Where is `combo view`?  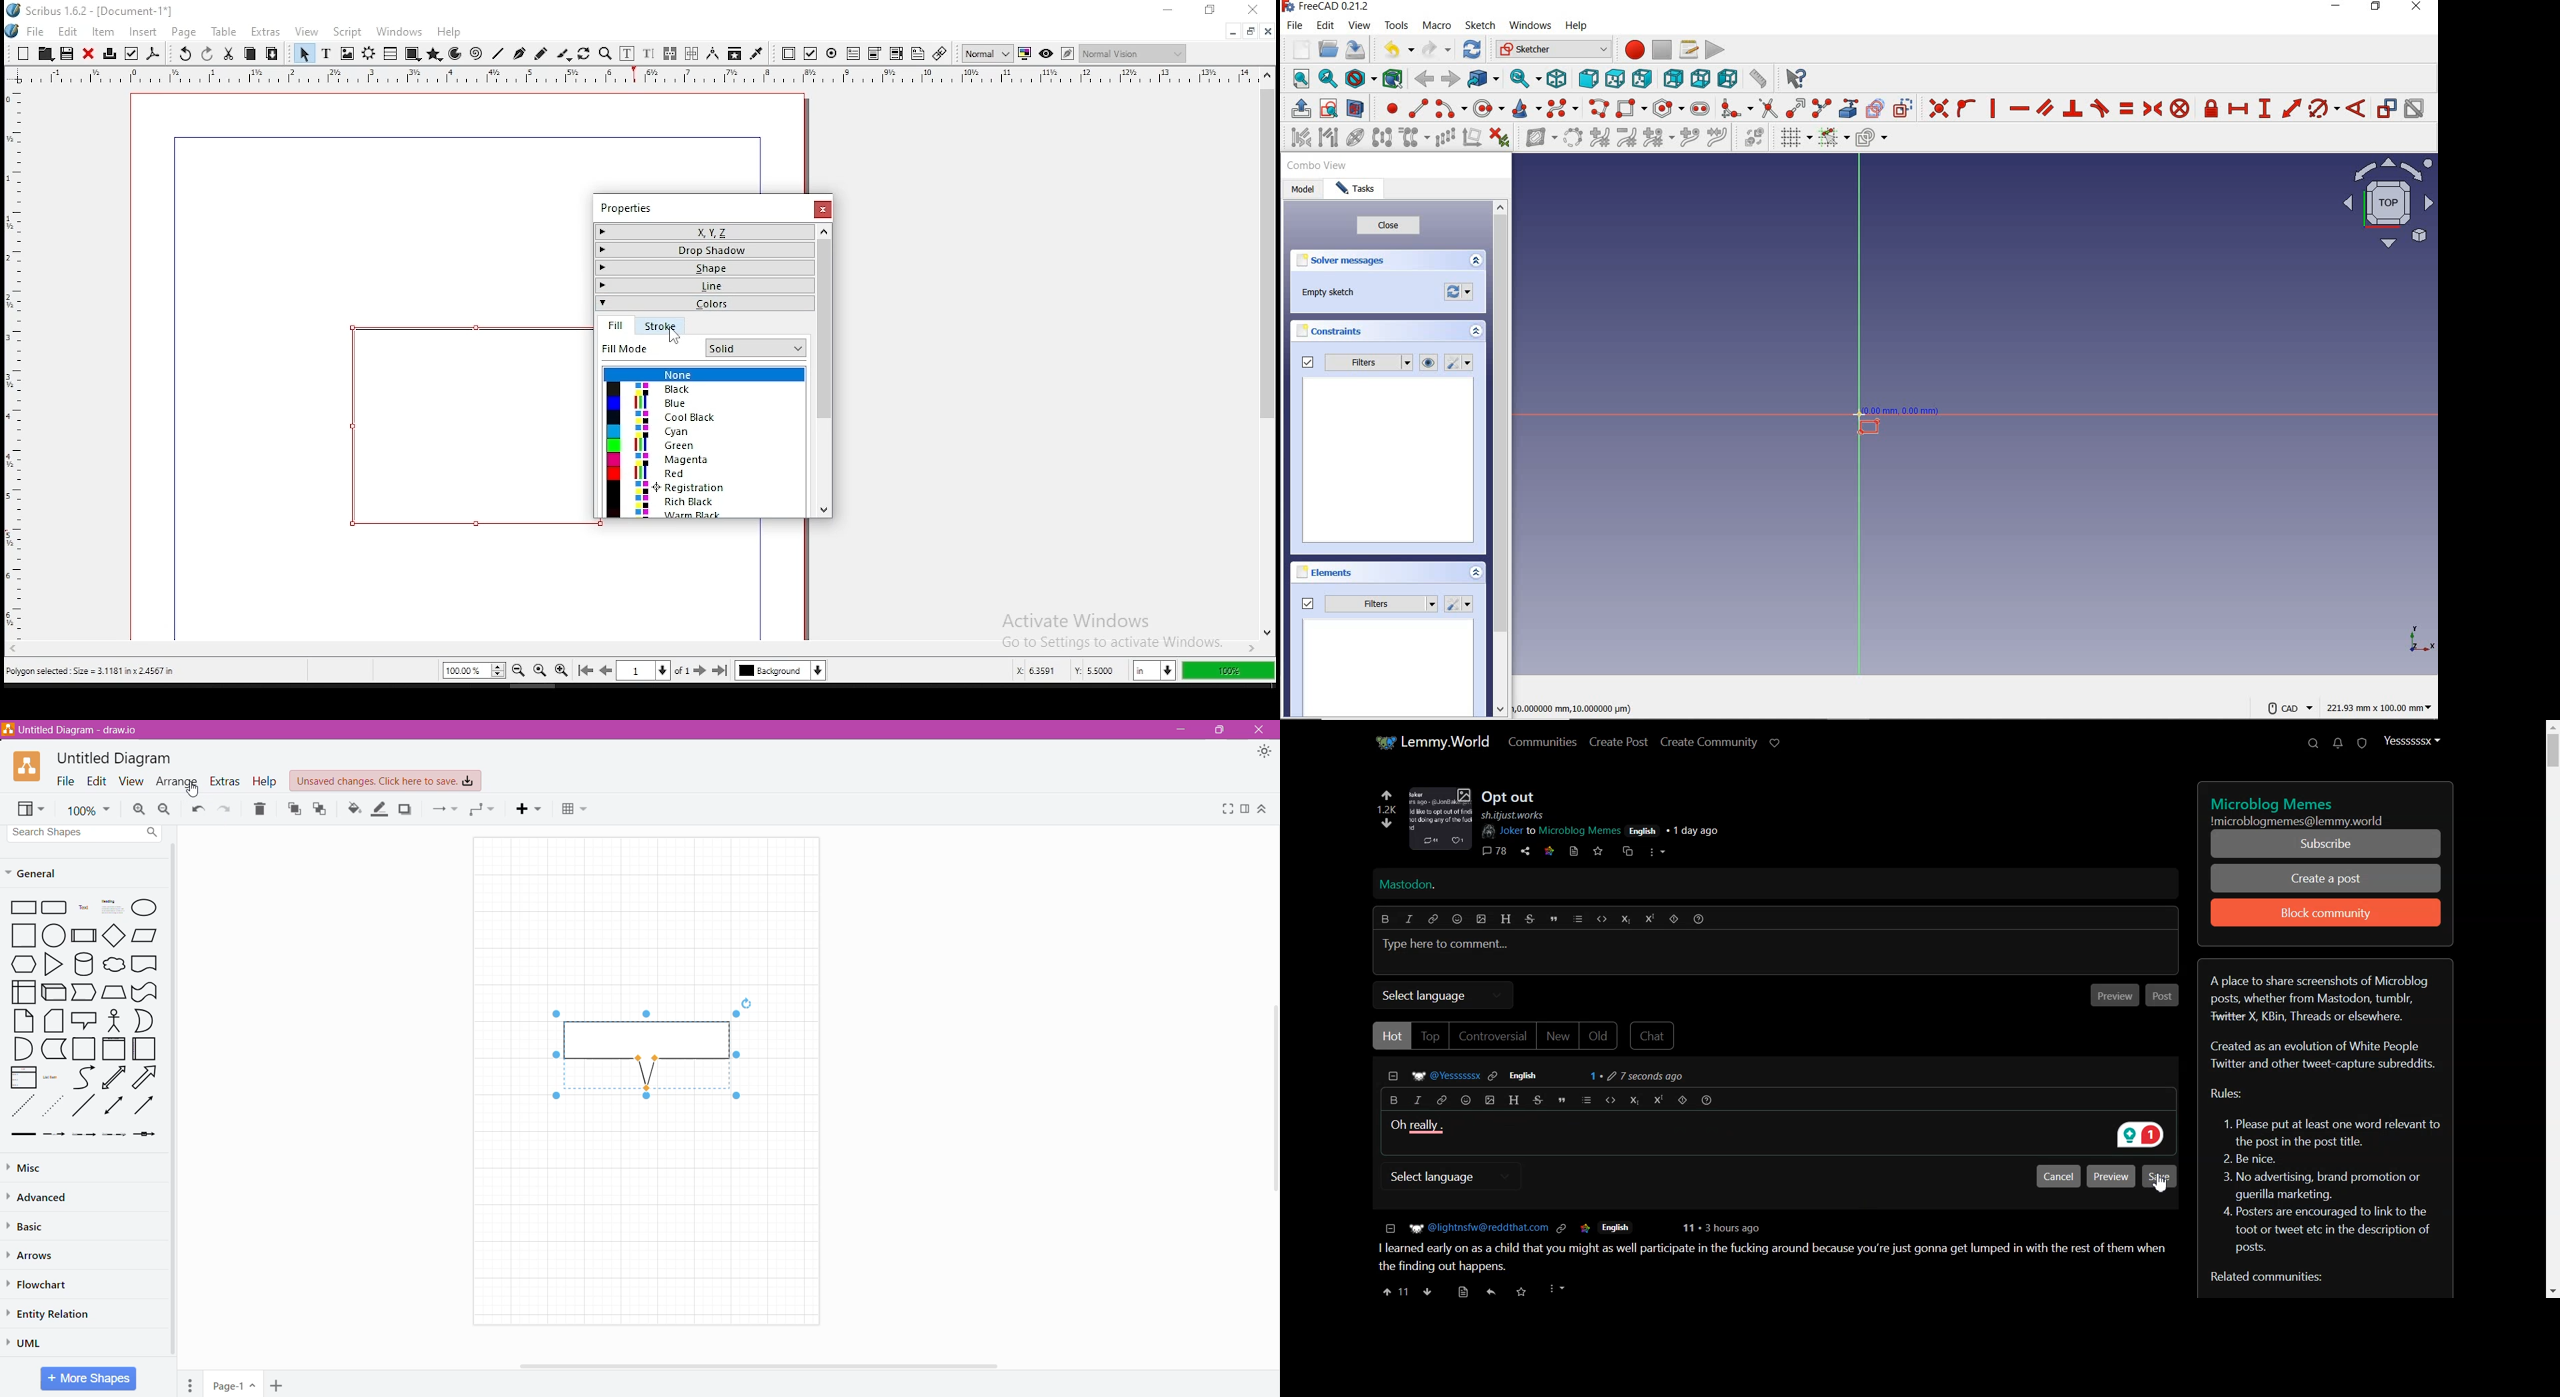
combo view is located at coordinates (1317, 168).